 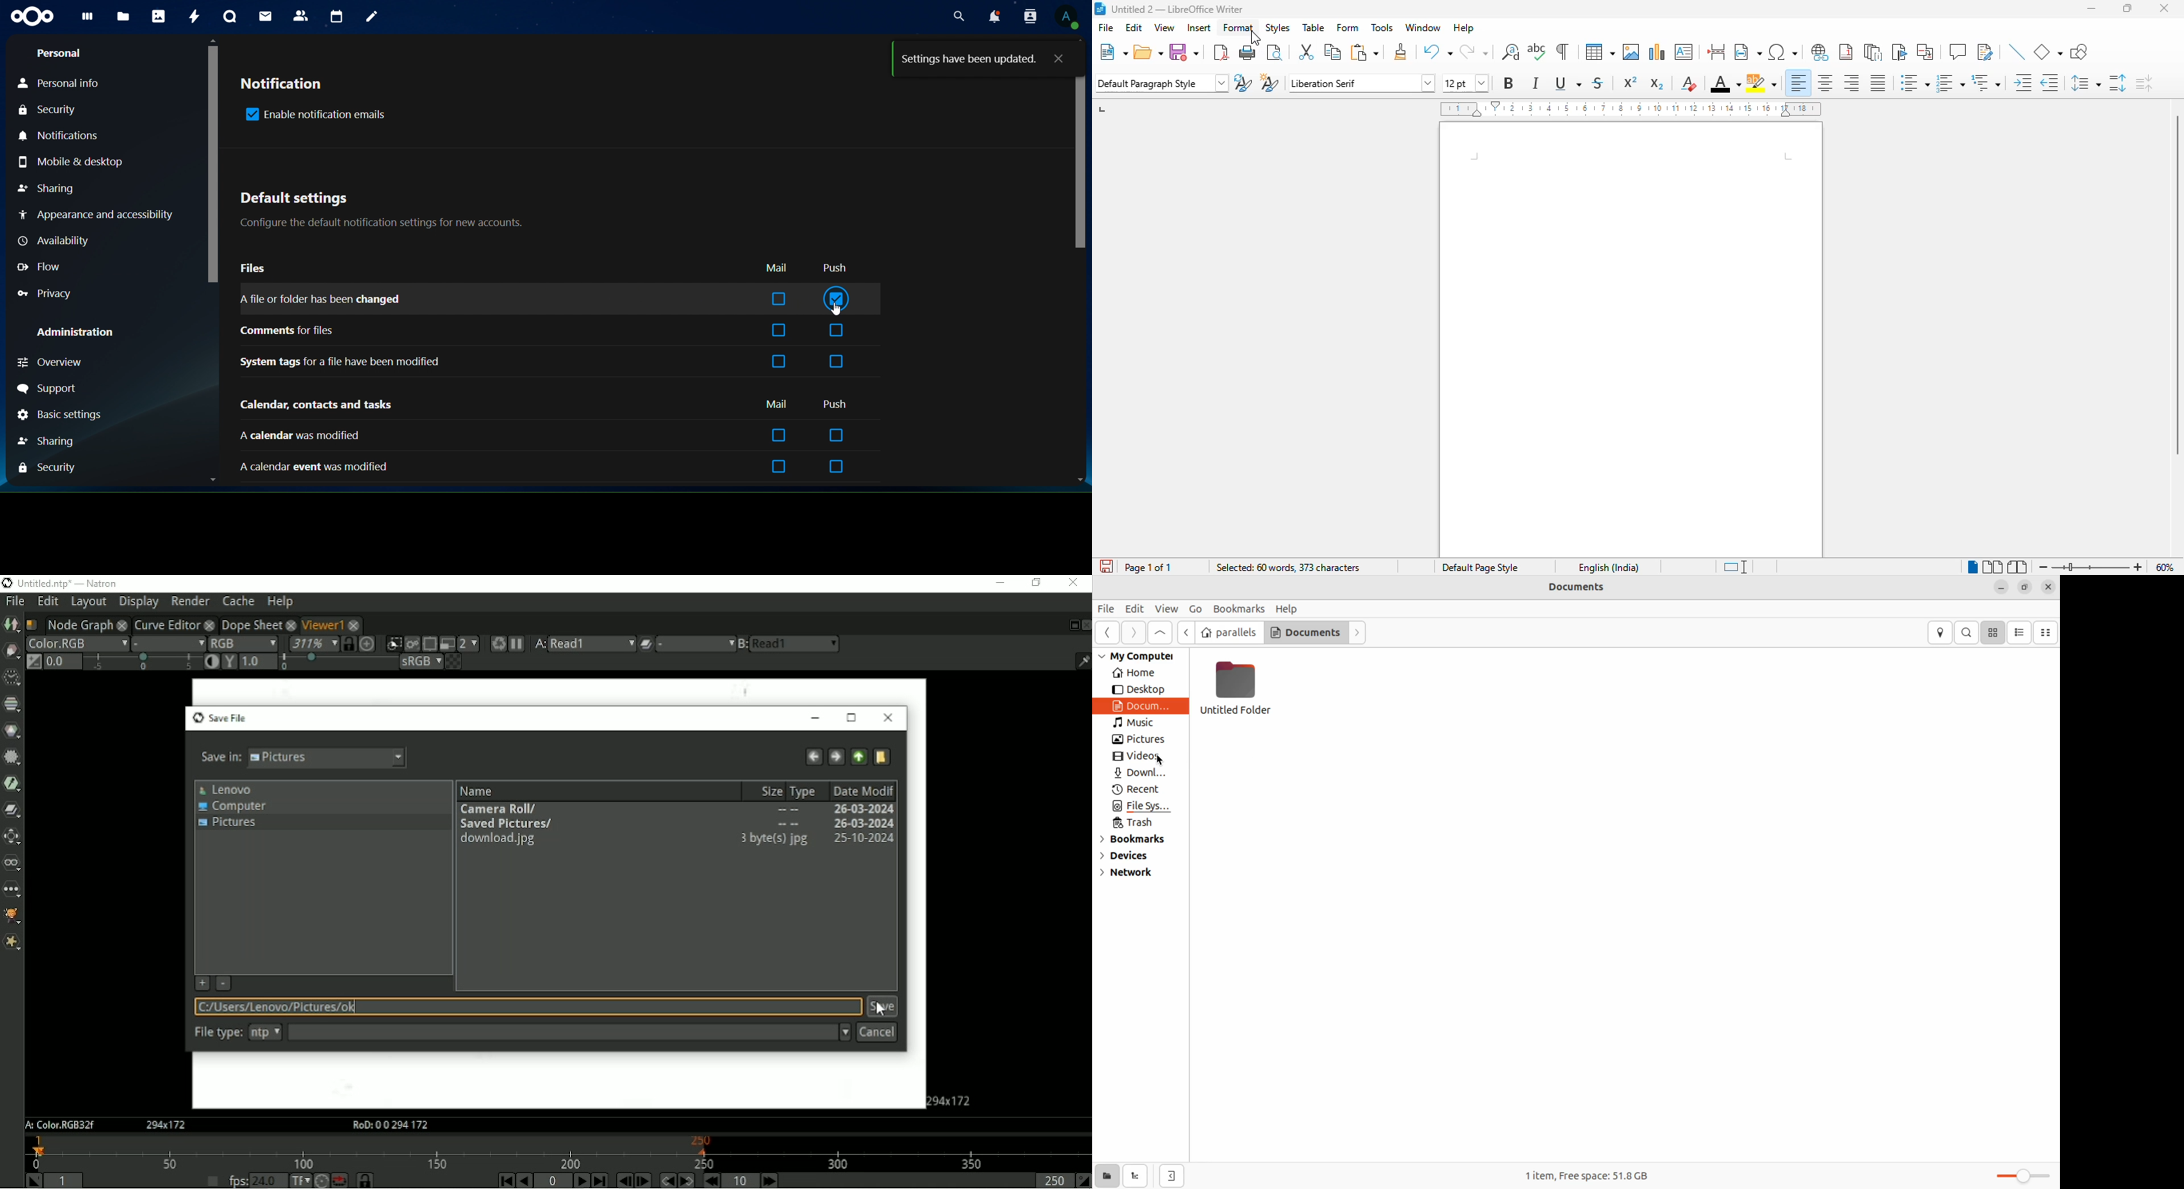 I want to click on decrease paragraph spacing, so click(x=2144, y=84).